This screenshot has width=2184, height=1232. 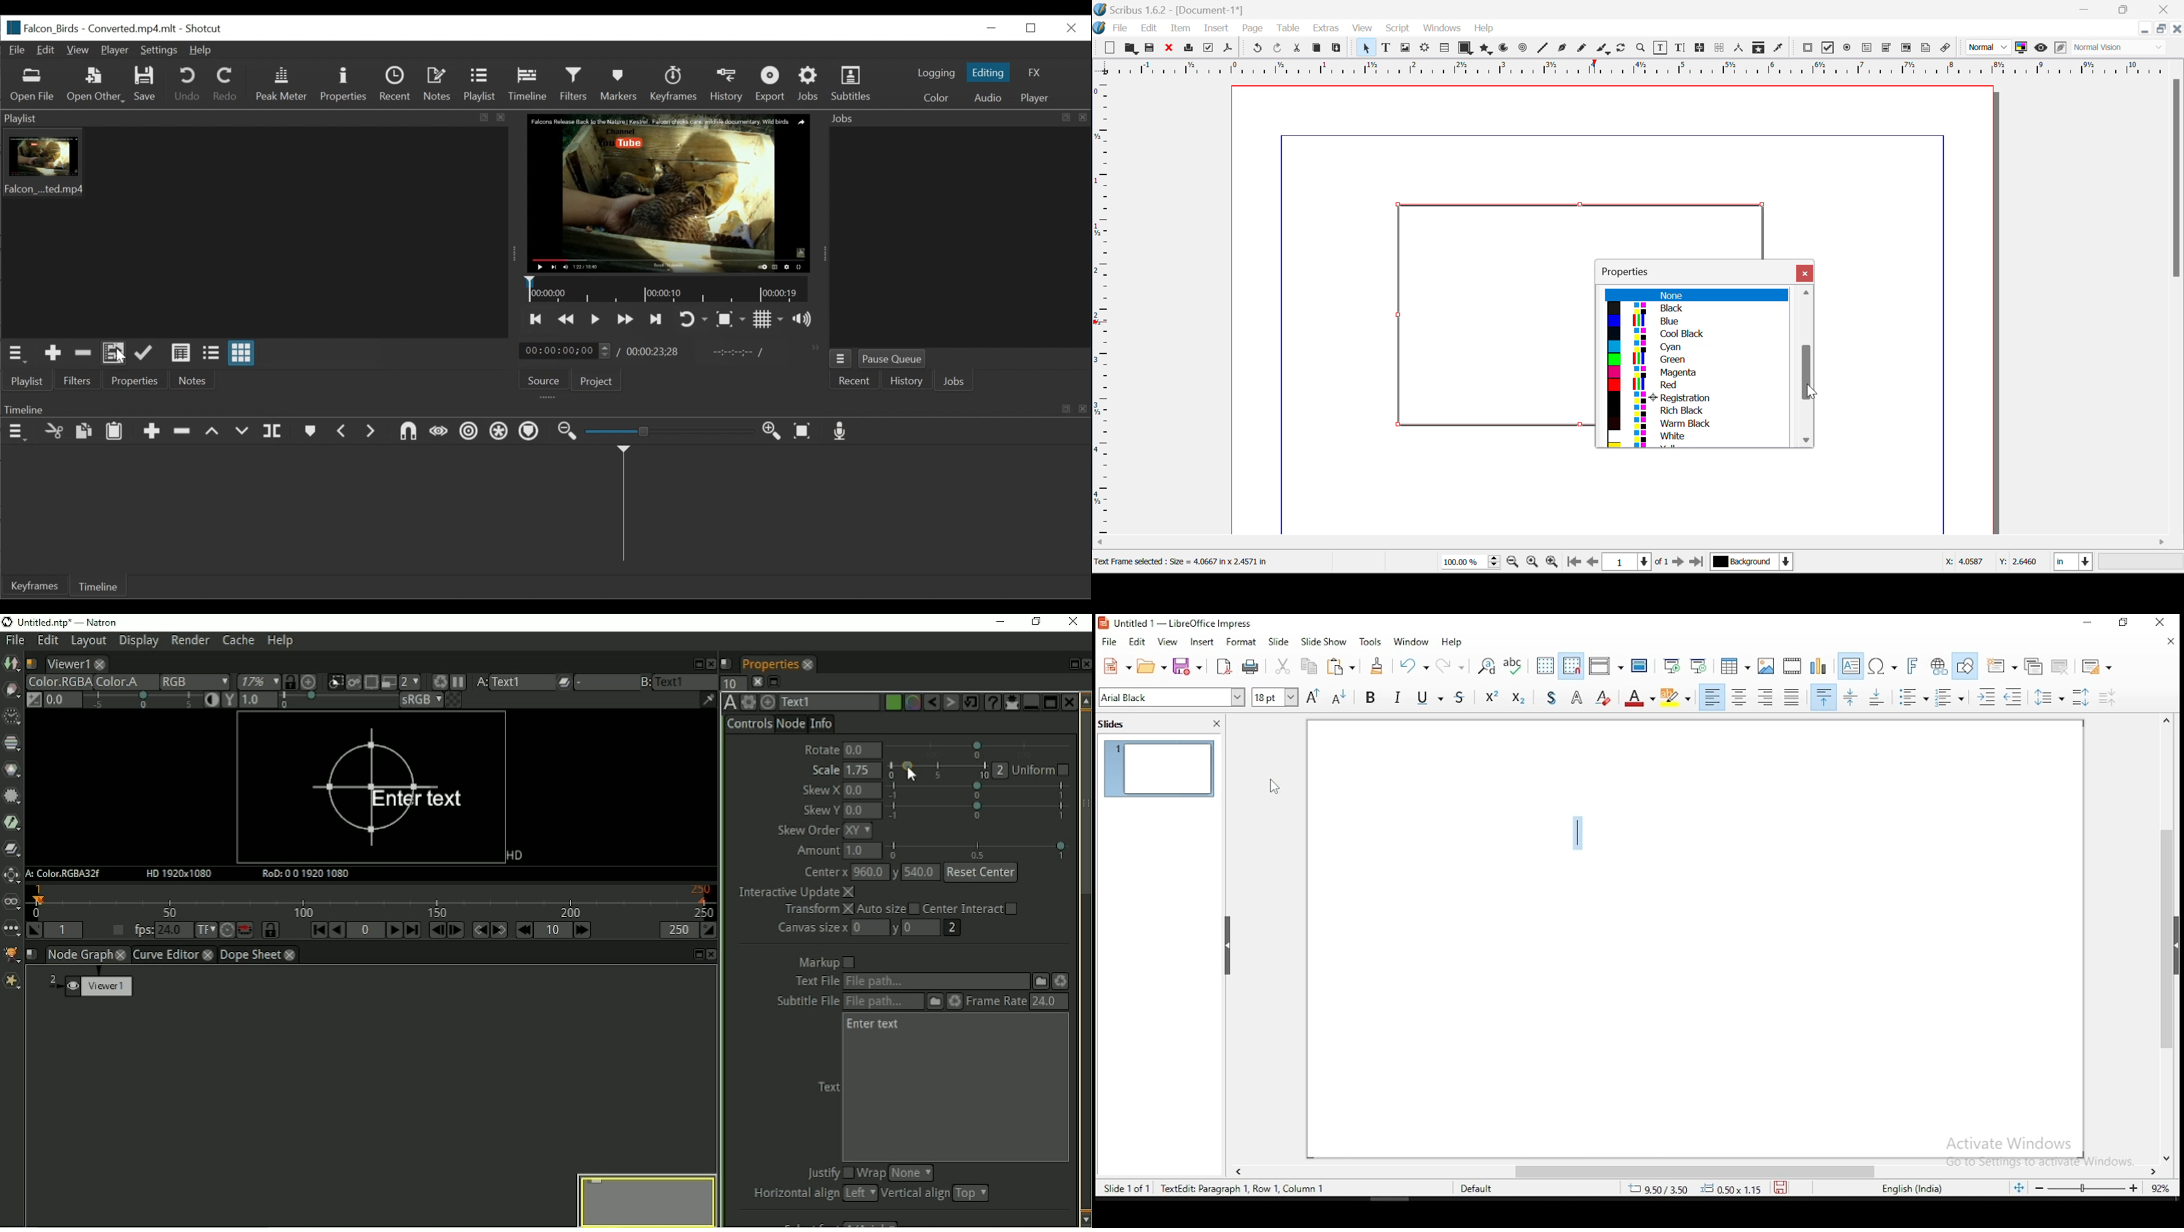 What do you see at coordinates (1201, 643) in the screenshot?
I see `insert` at bounding box center [1201, 643].